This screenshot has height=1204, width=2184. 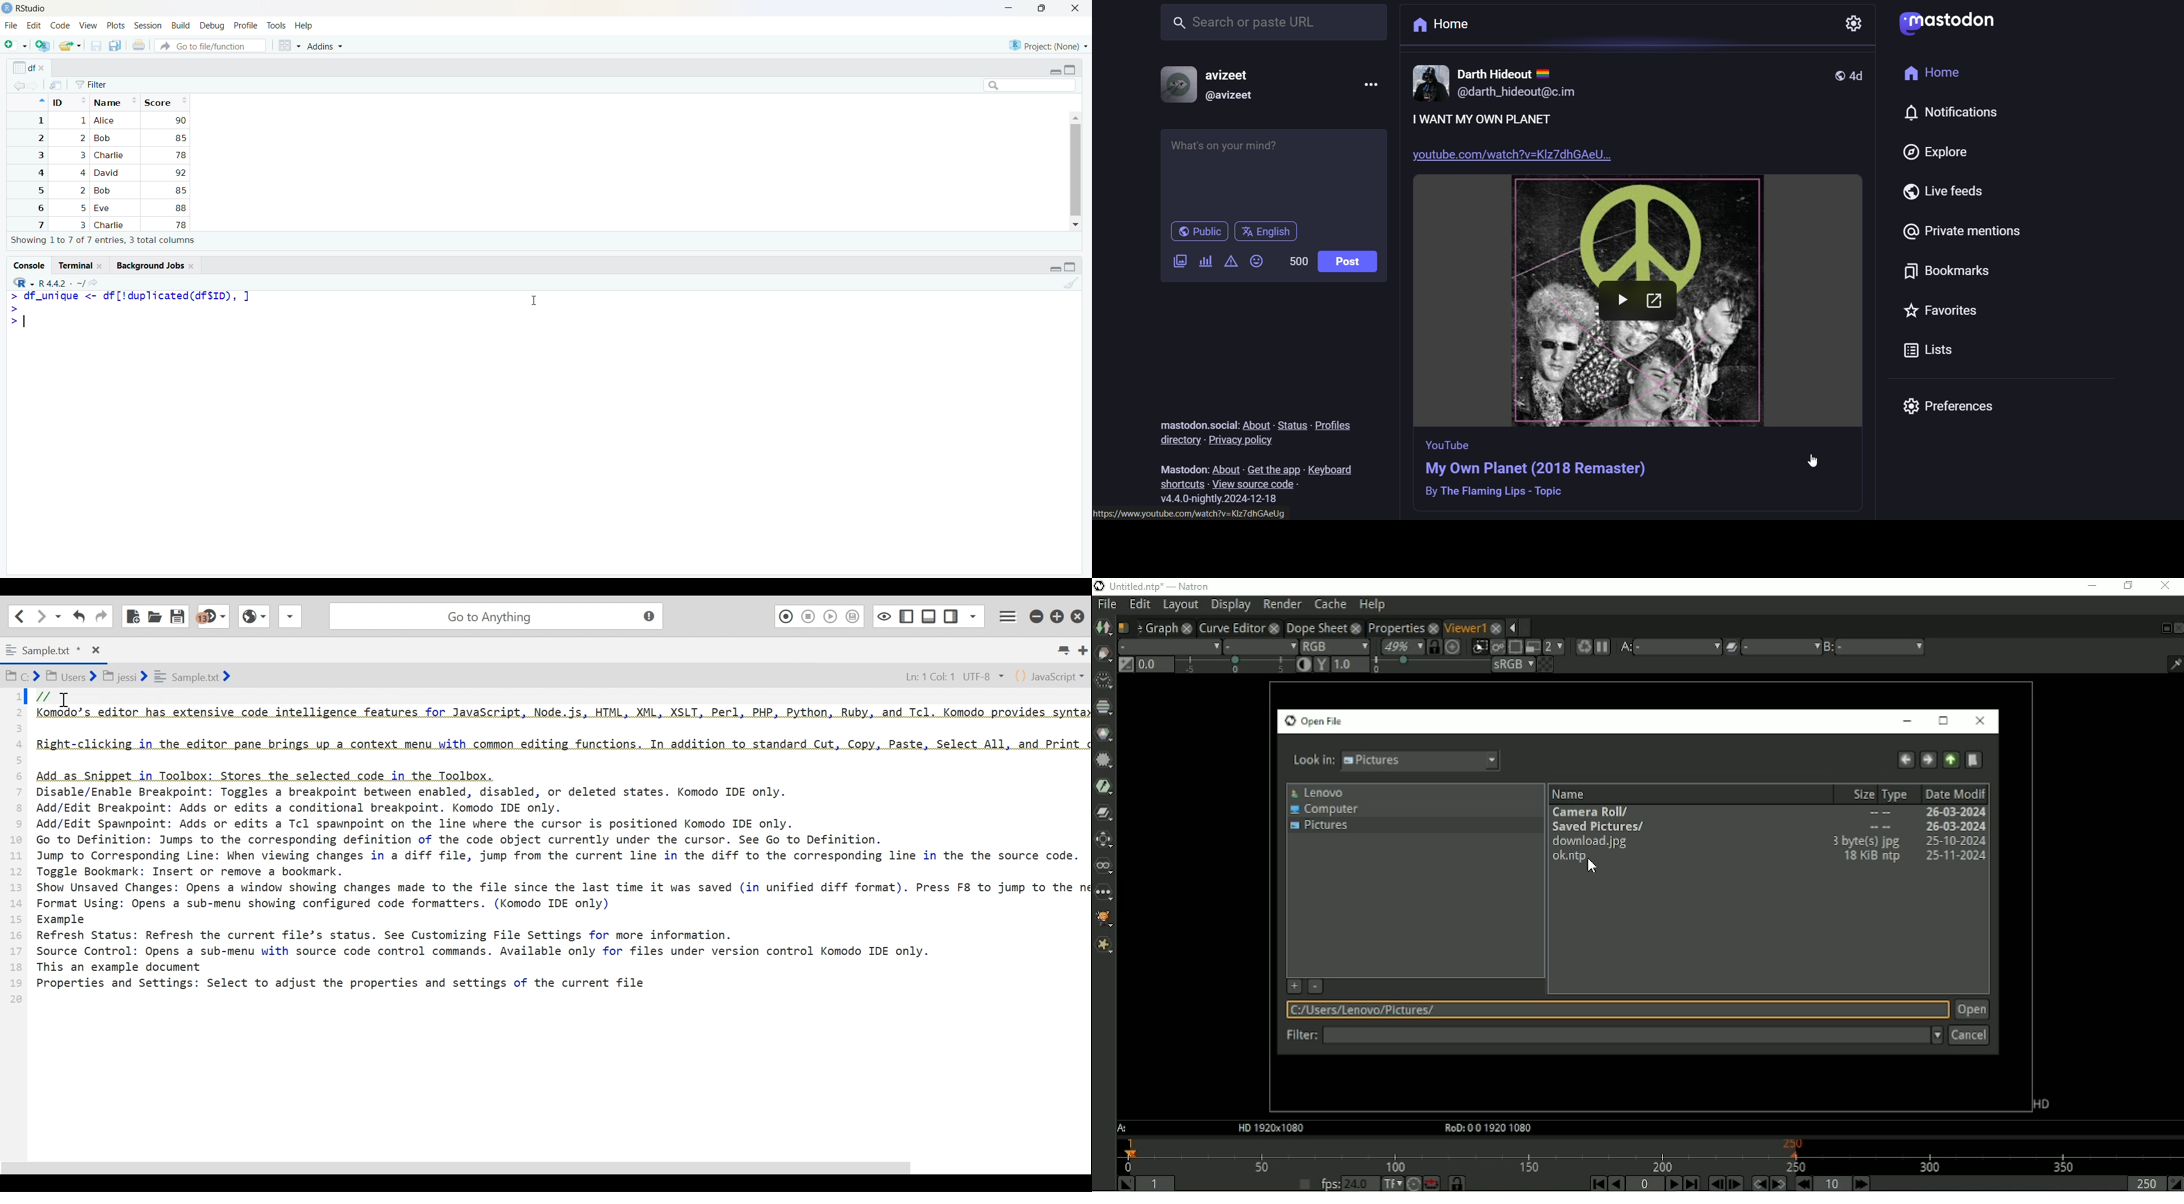 I want to click on cursor, so click(x=1816, y=460).